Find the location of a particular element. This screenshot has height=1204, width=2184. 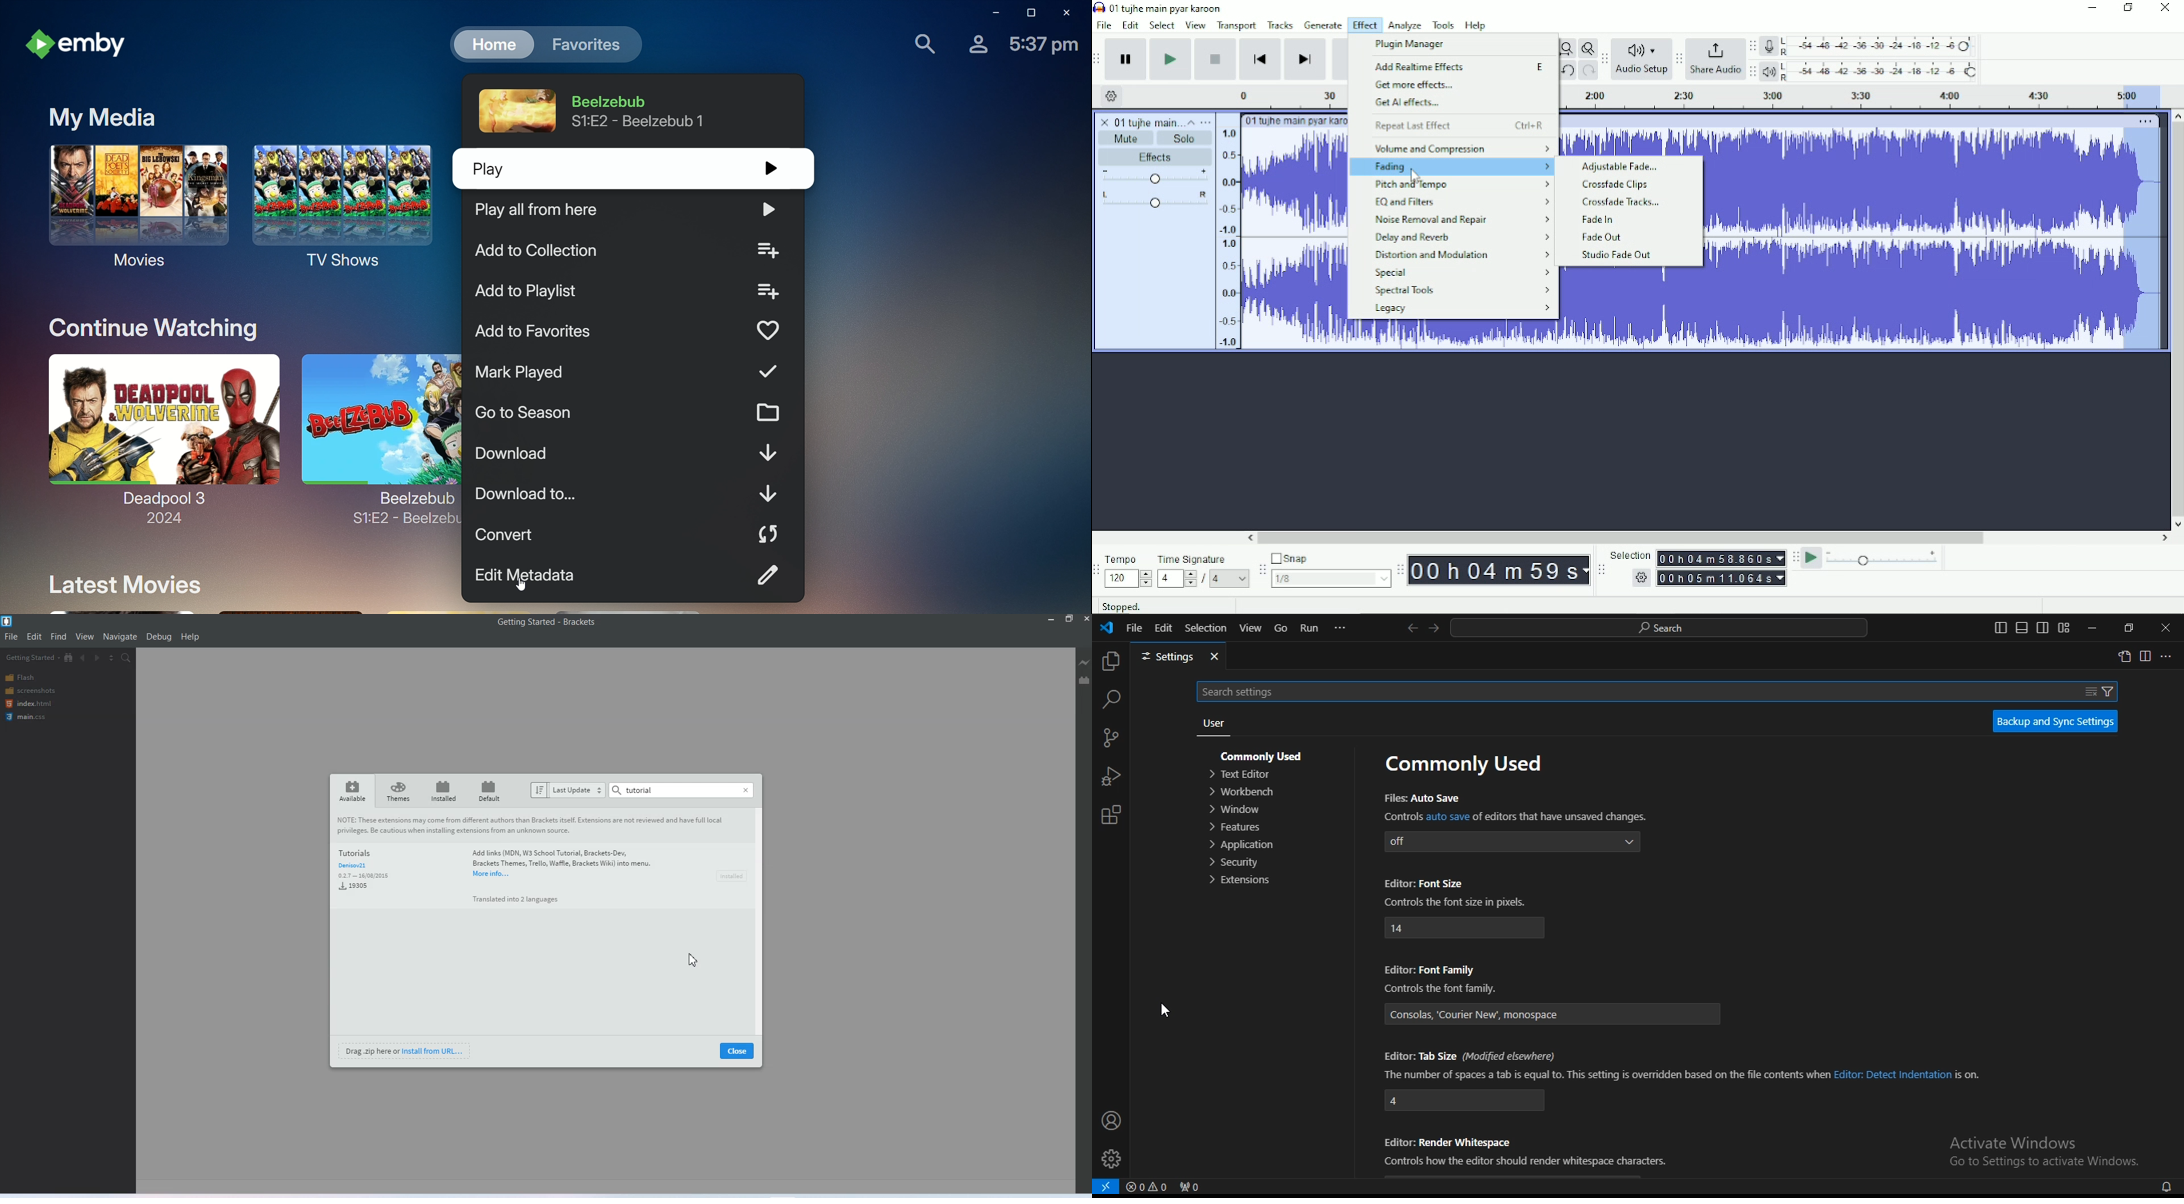

View is located at coordinates (1196, 26).